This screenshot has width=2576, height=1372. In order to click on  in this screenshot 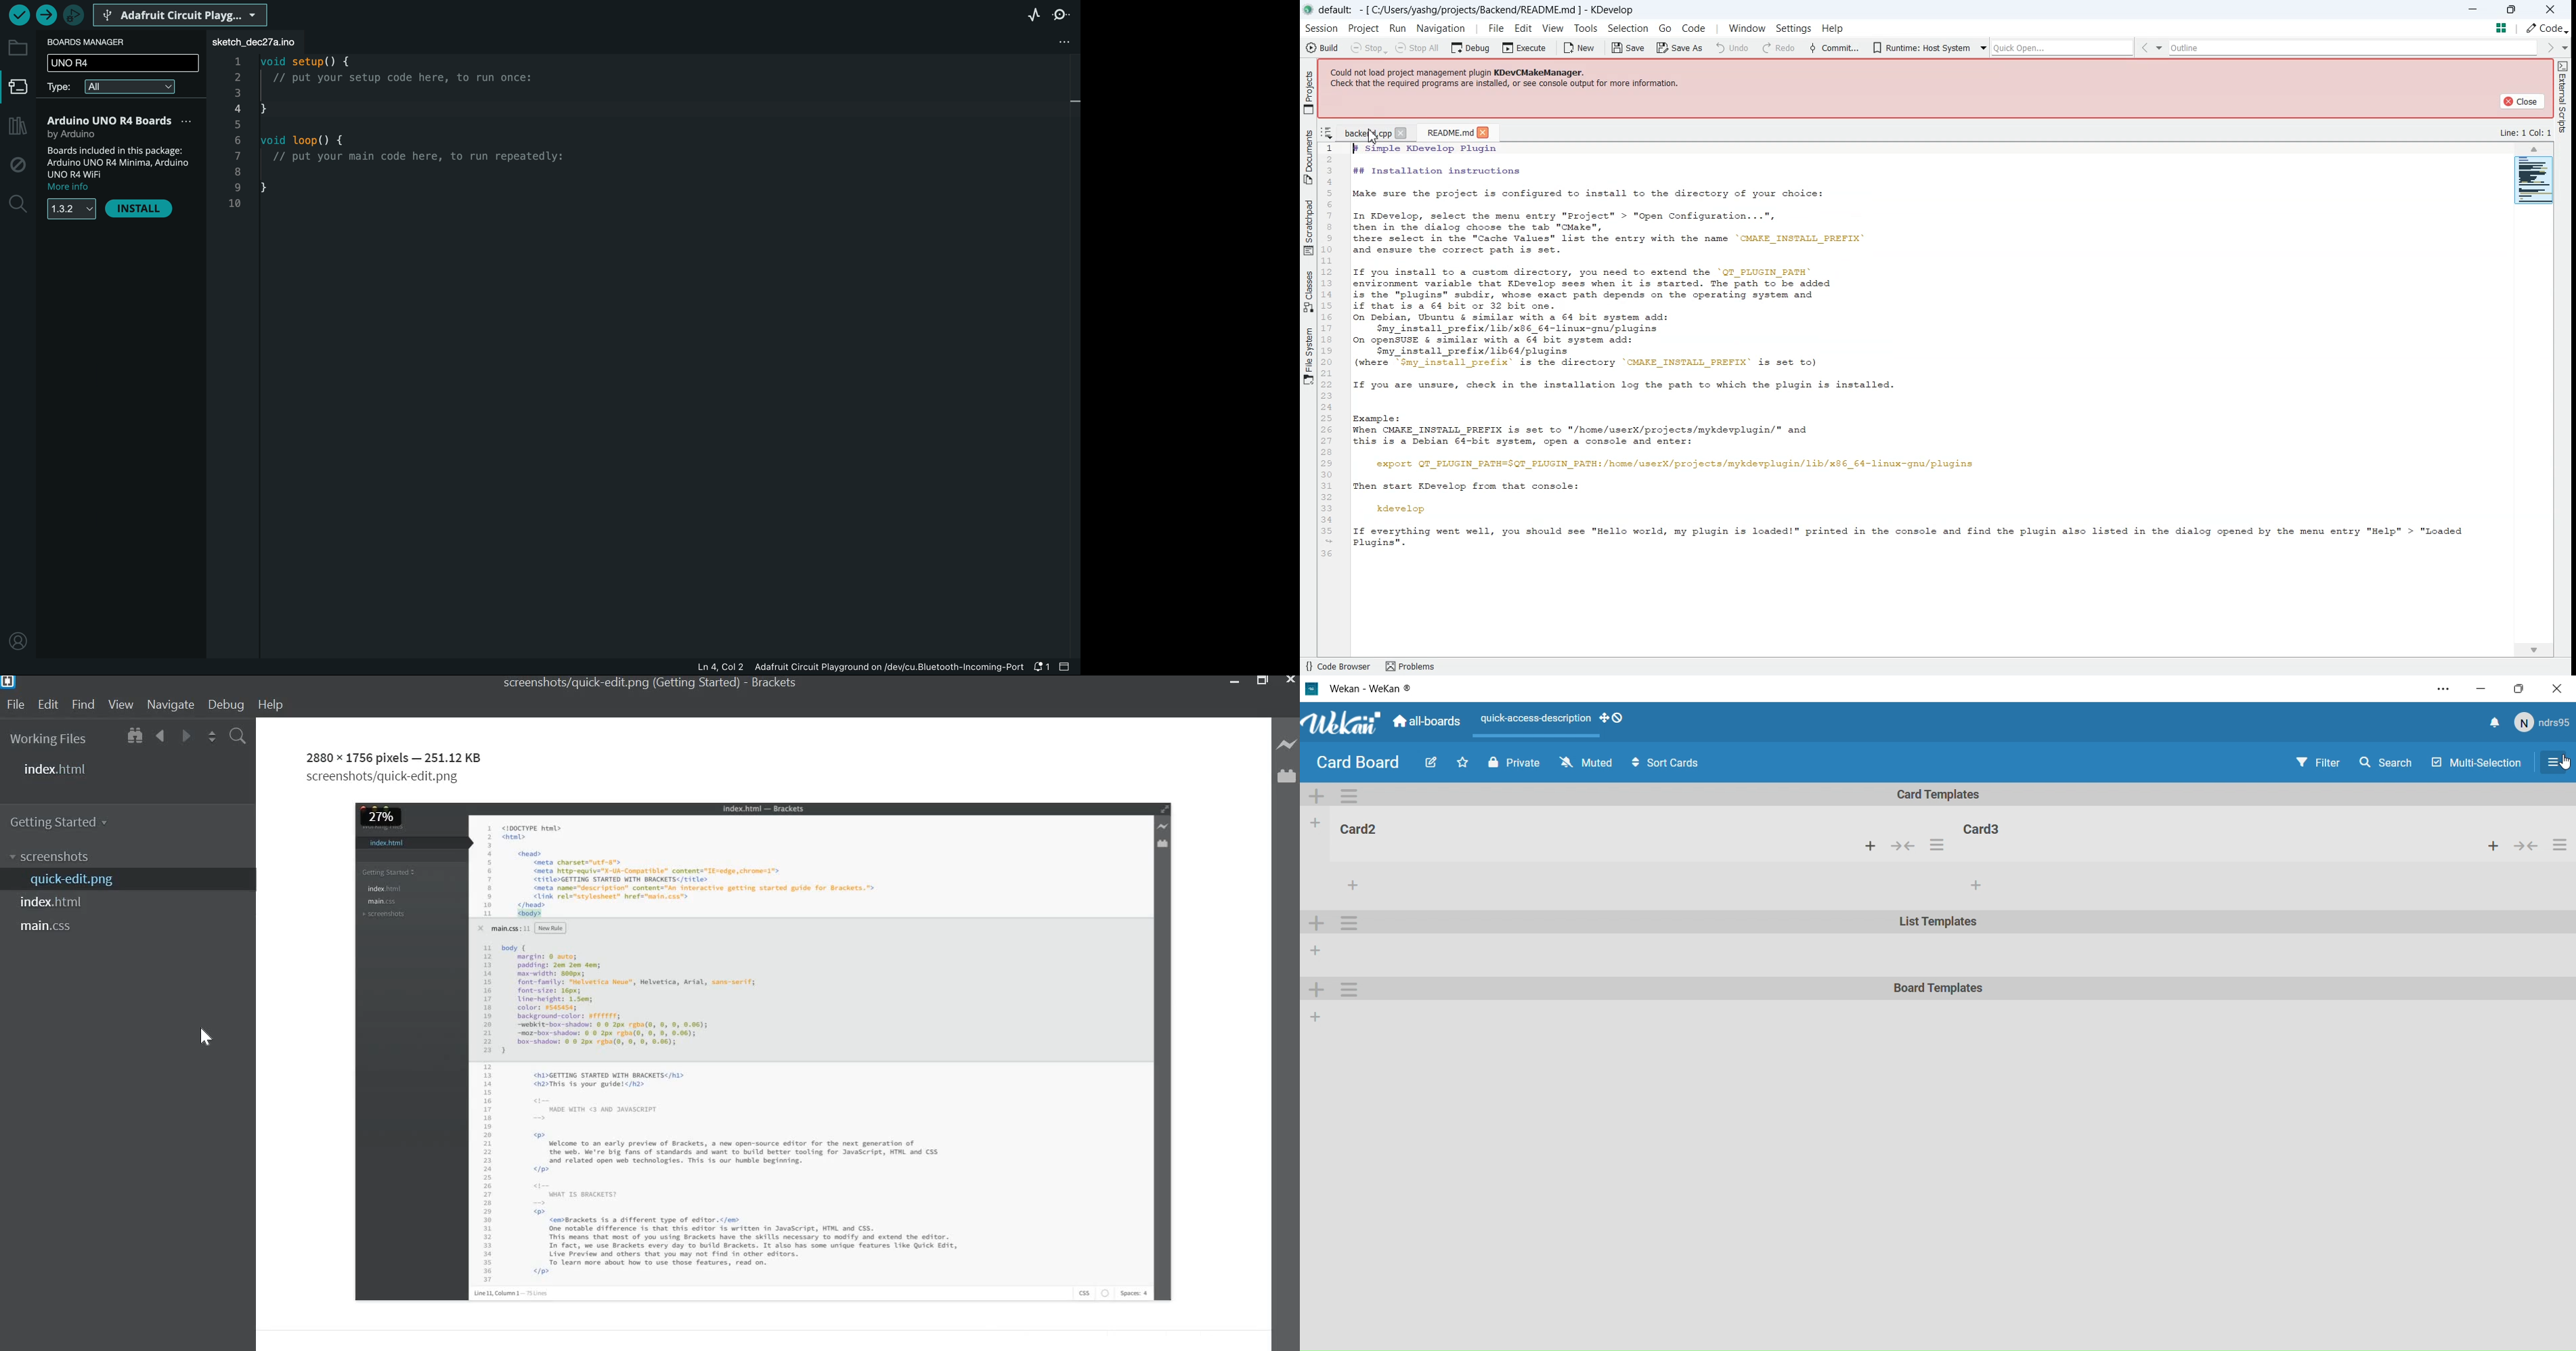, I will do `click(1352, 885)`.